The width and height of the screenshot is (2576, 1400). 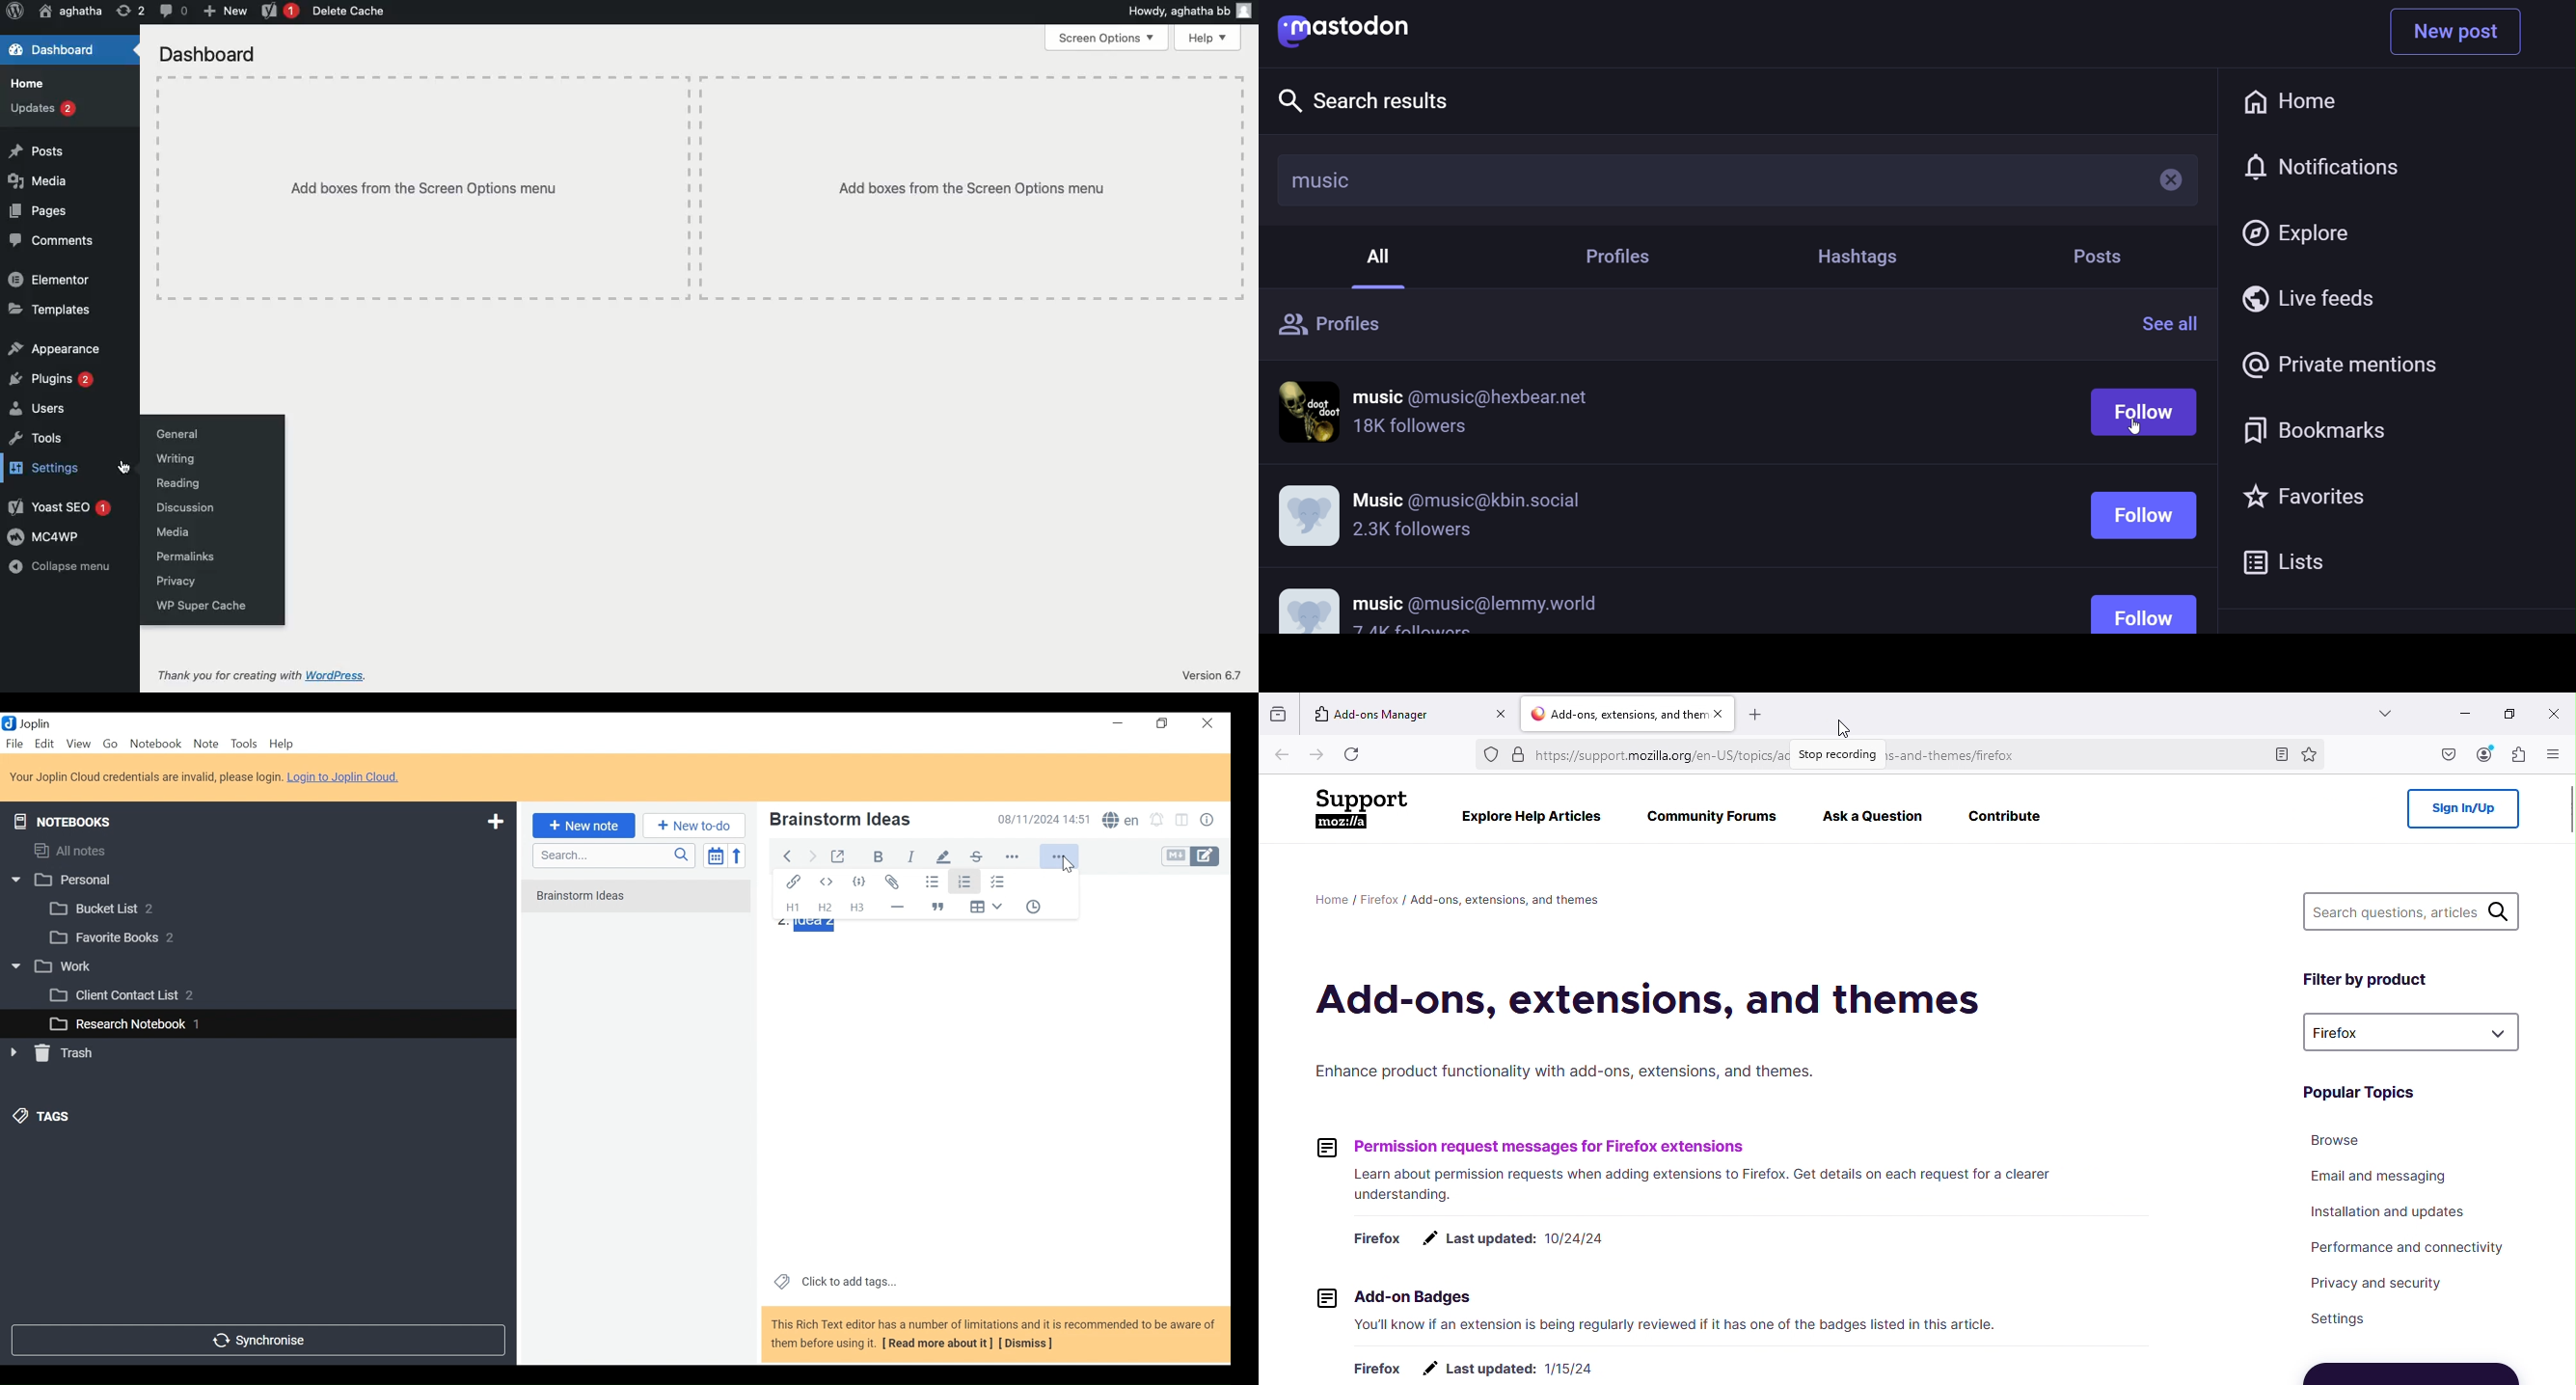 What do you see at coordinates (635, 897) in the screenshot?
I see `No notes in here. Create one by clicking
on "New note".` at bounding box center [635, 897].